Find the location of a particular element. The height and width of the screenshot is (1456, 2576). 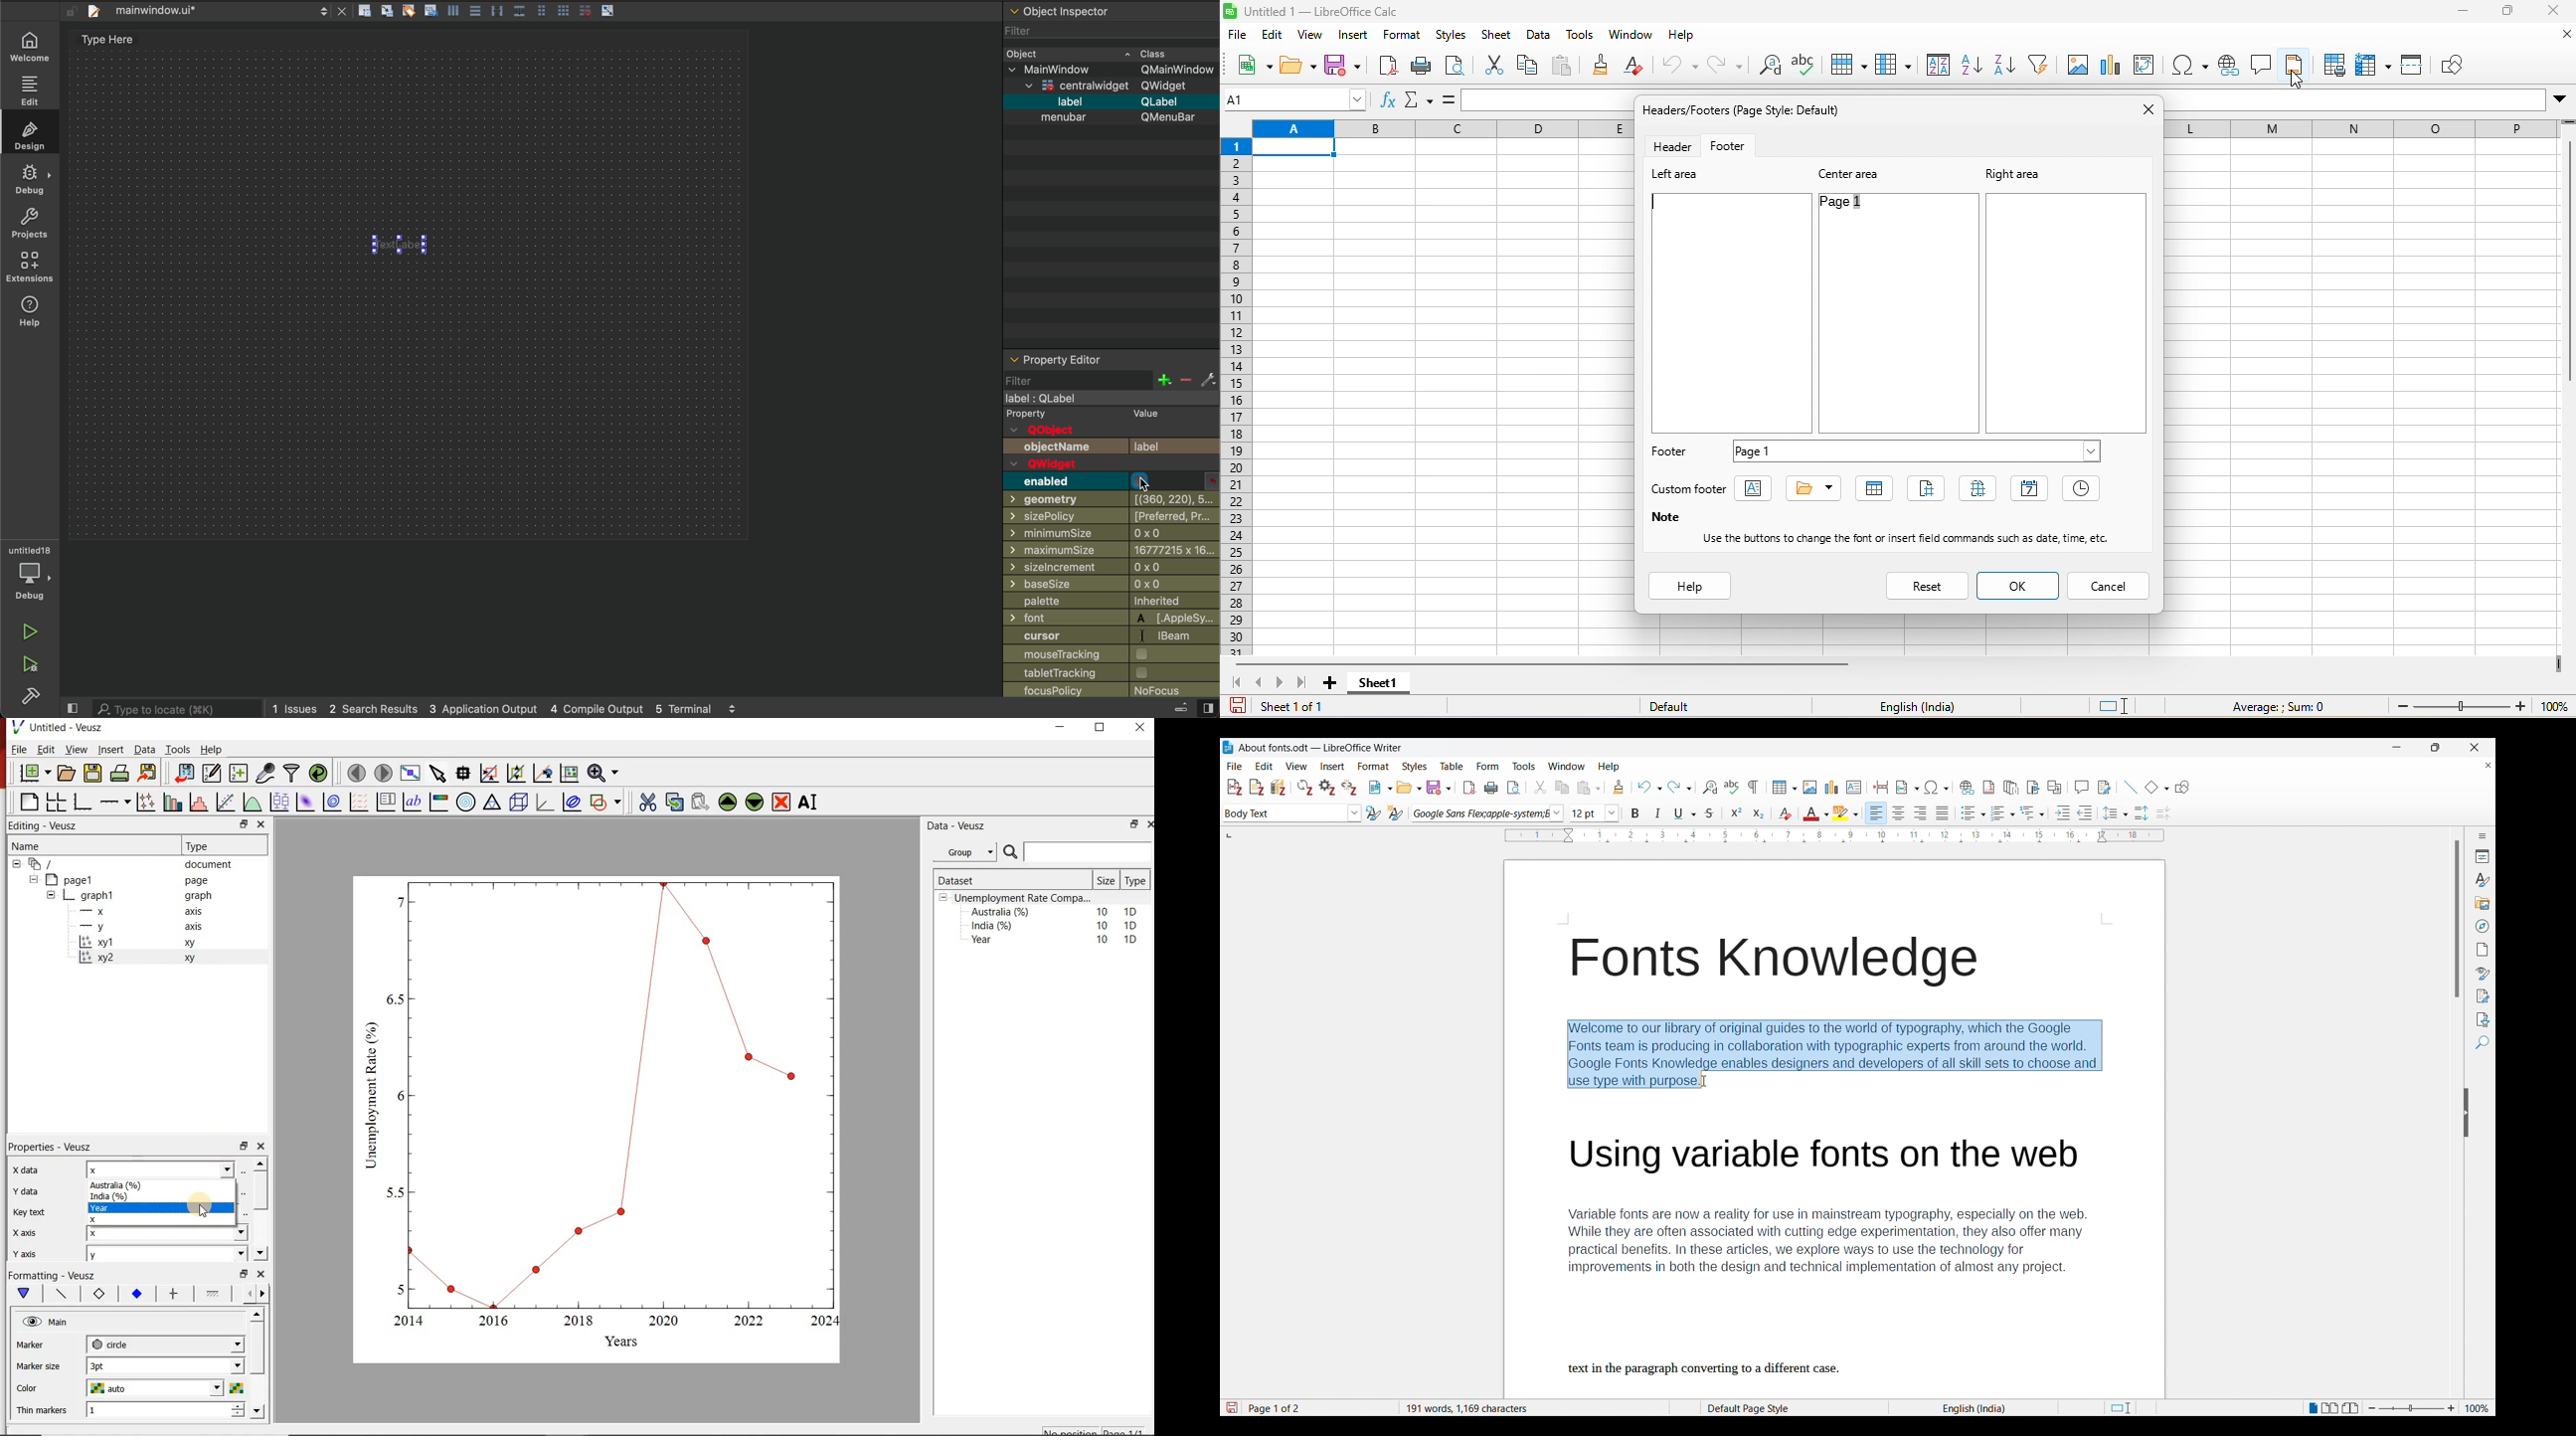

rename the widgets is located at coordinates (811, 802).